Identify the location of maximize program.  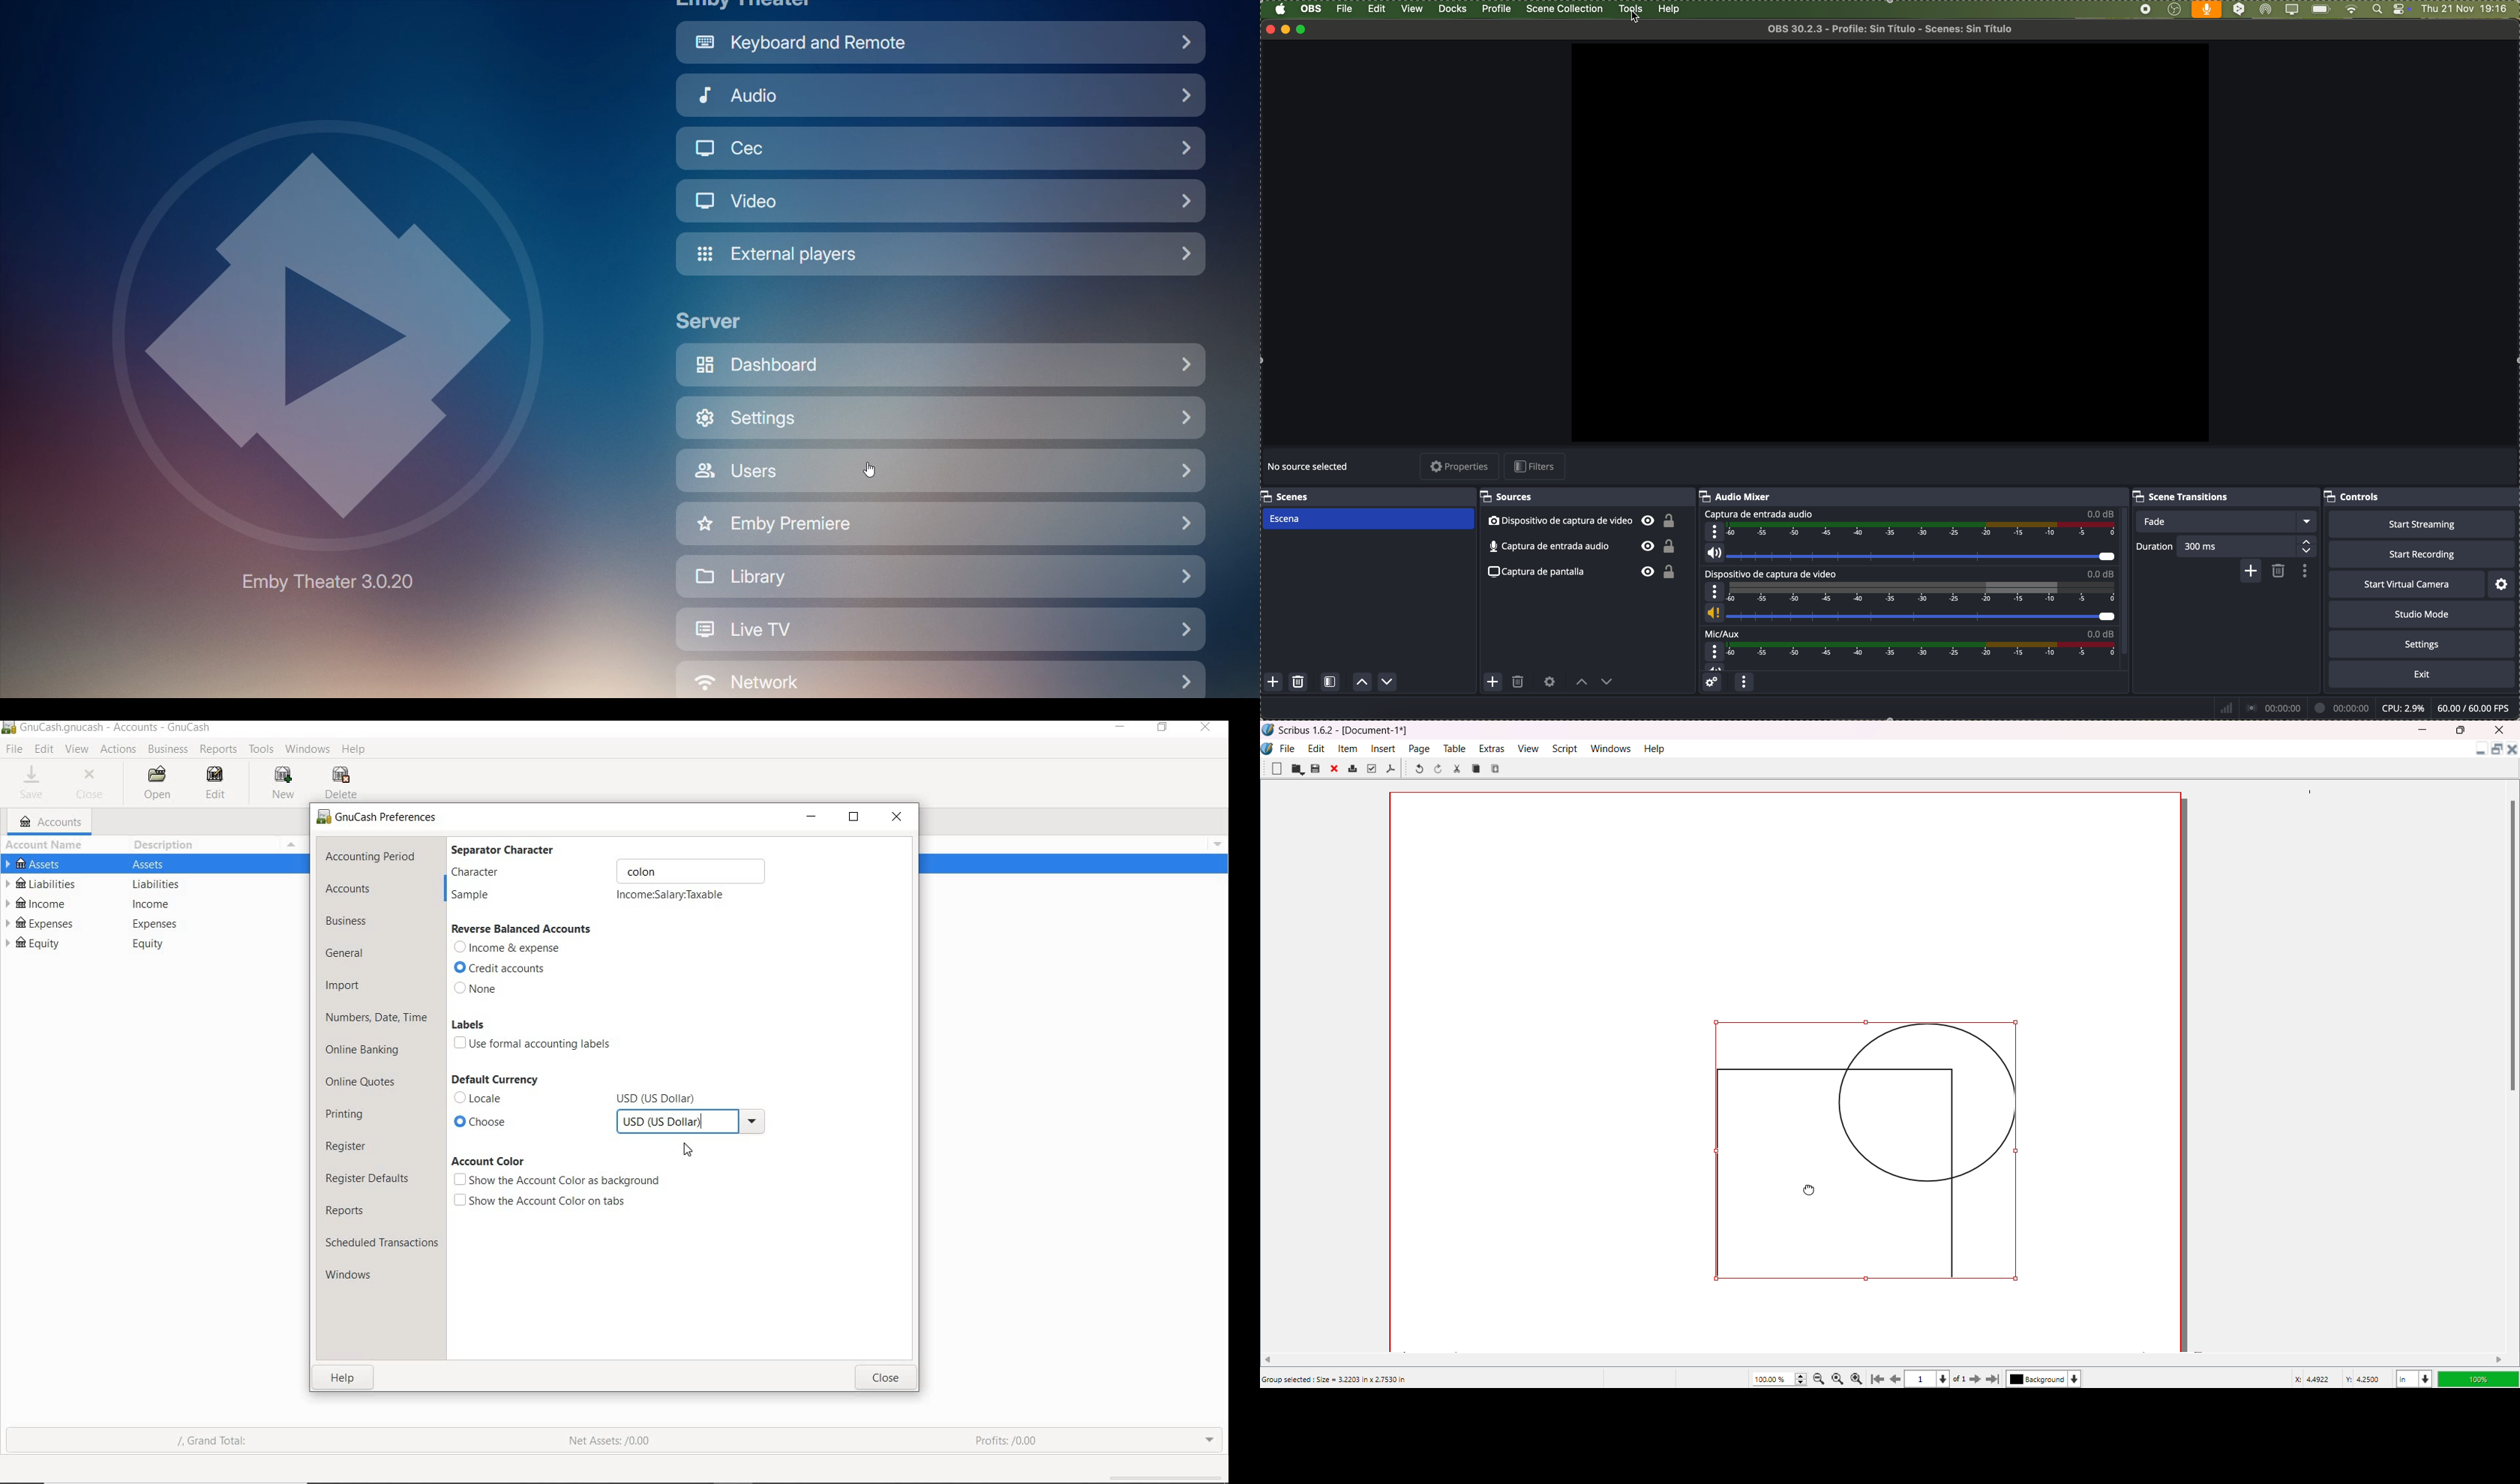
(1305, 29).